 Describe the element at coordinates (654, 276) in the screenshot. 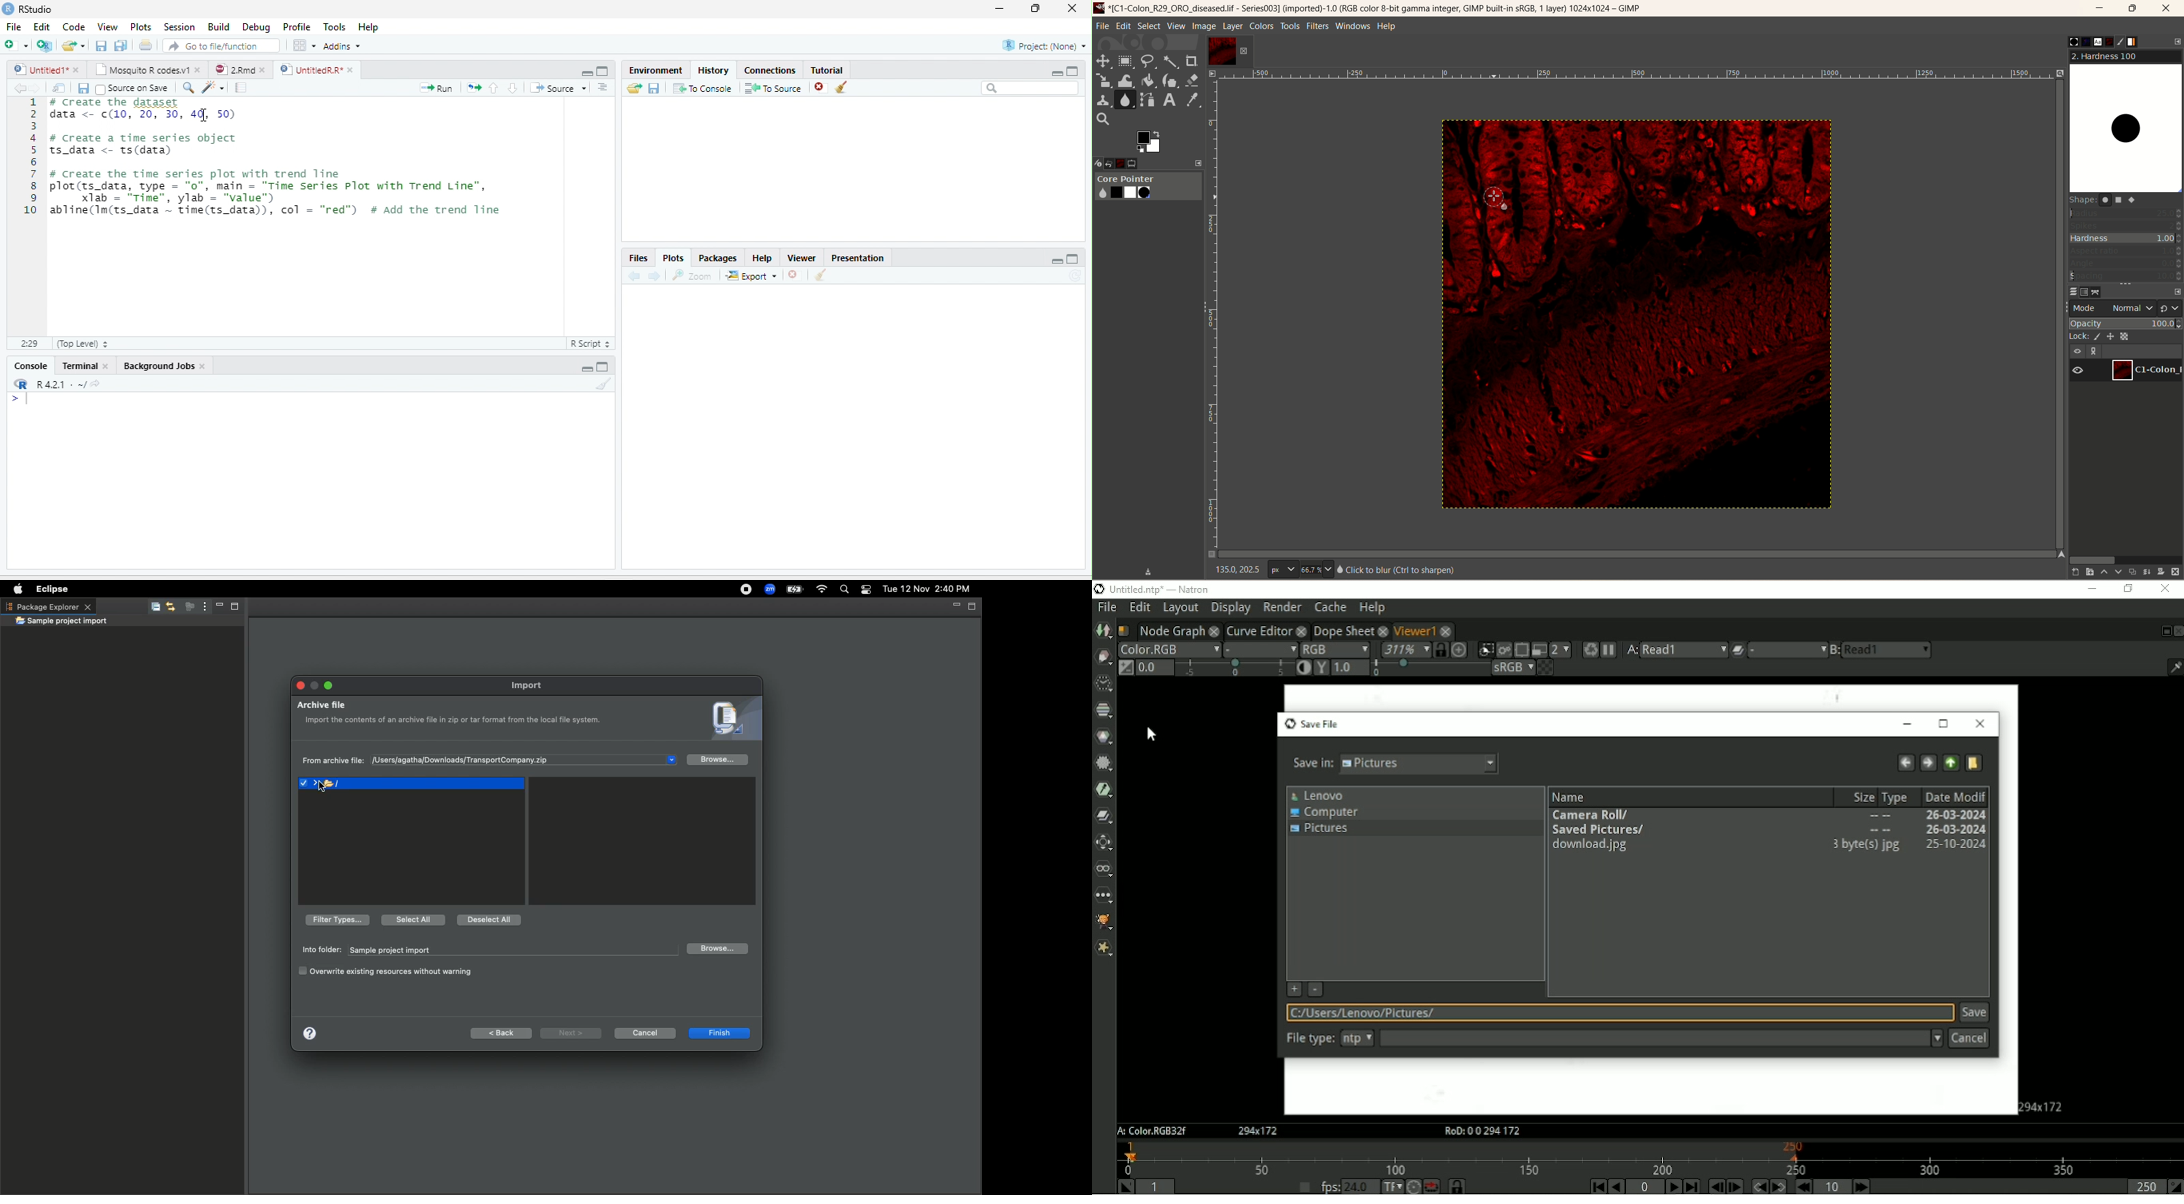

I see `Next plot` at that location.